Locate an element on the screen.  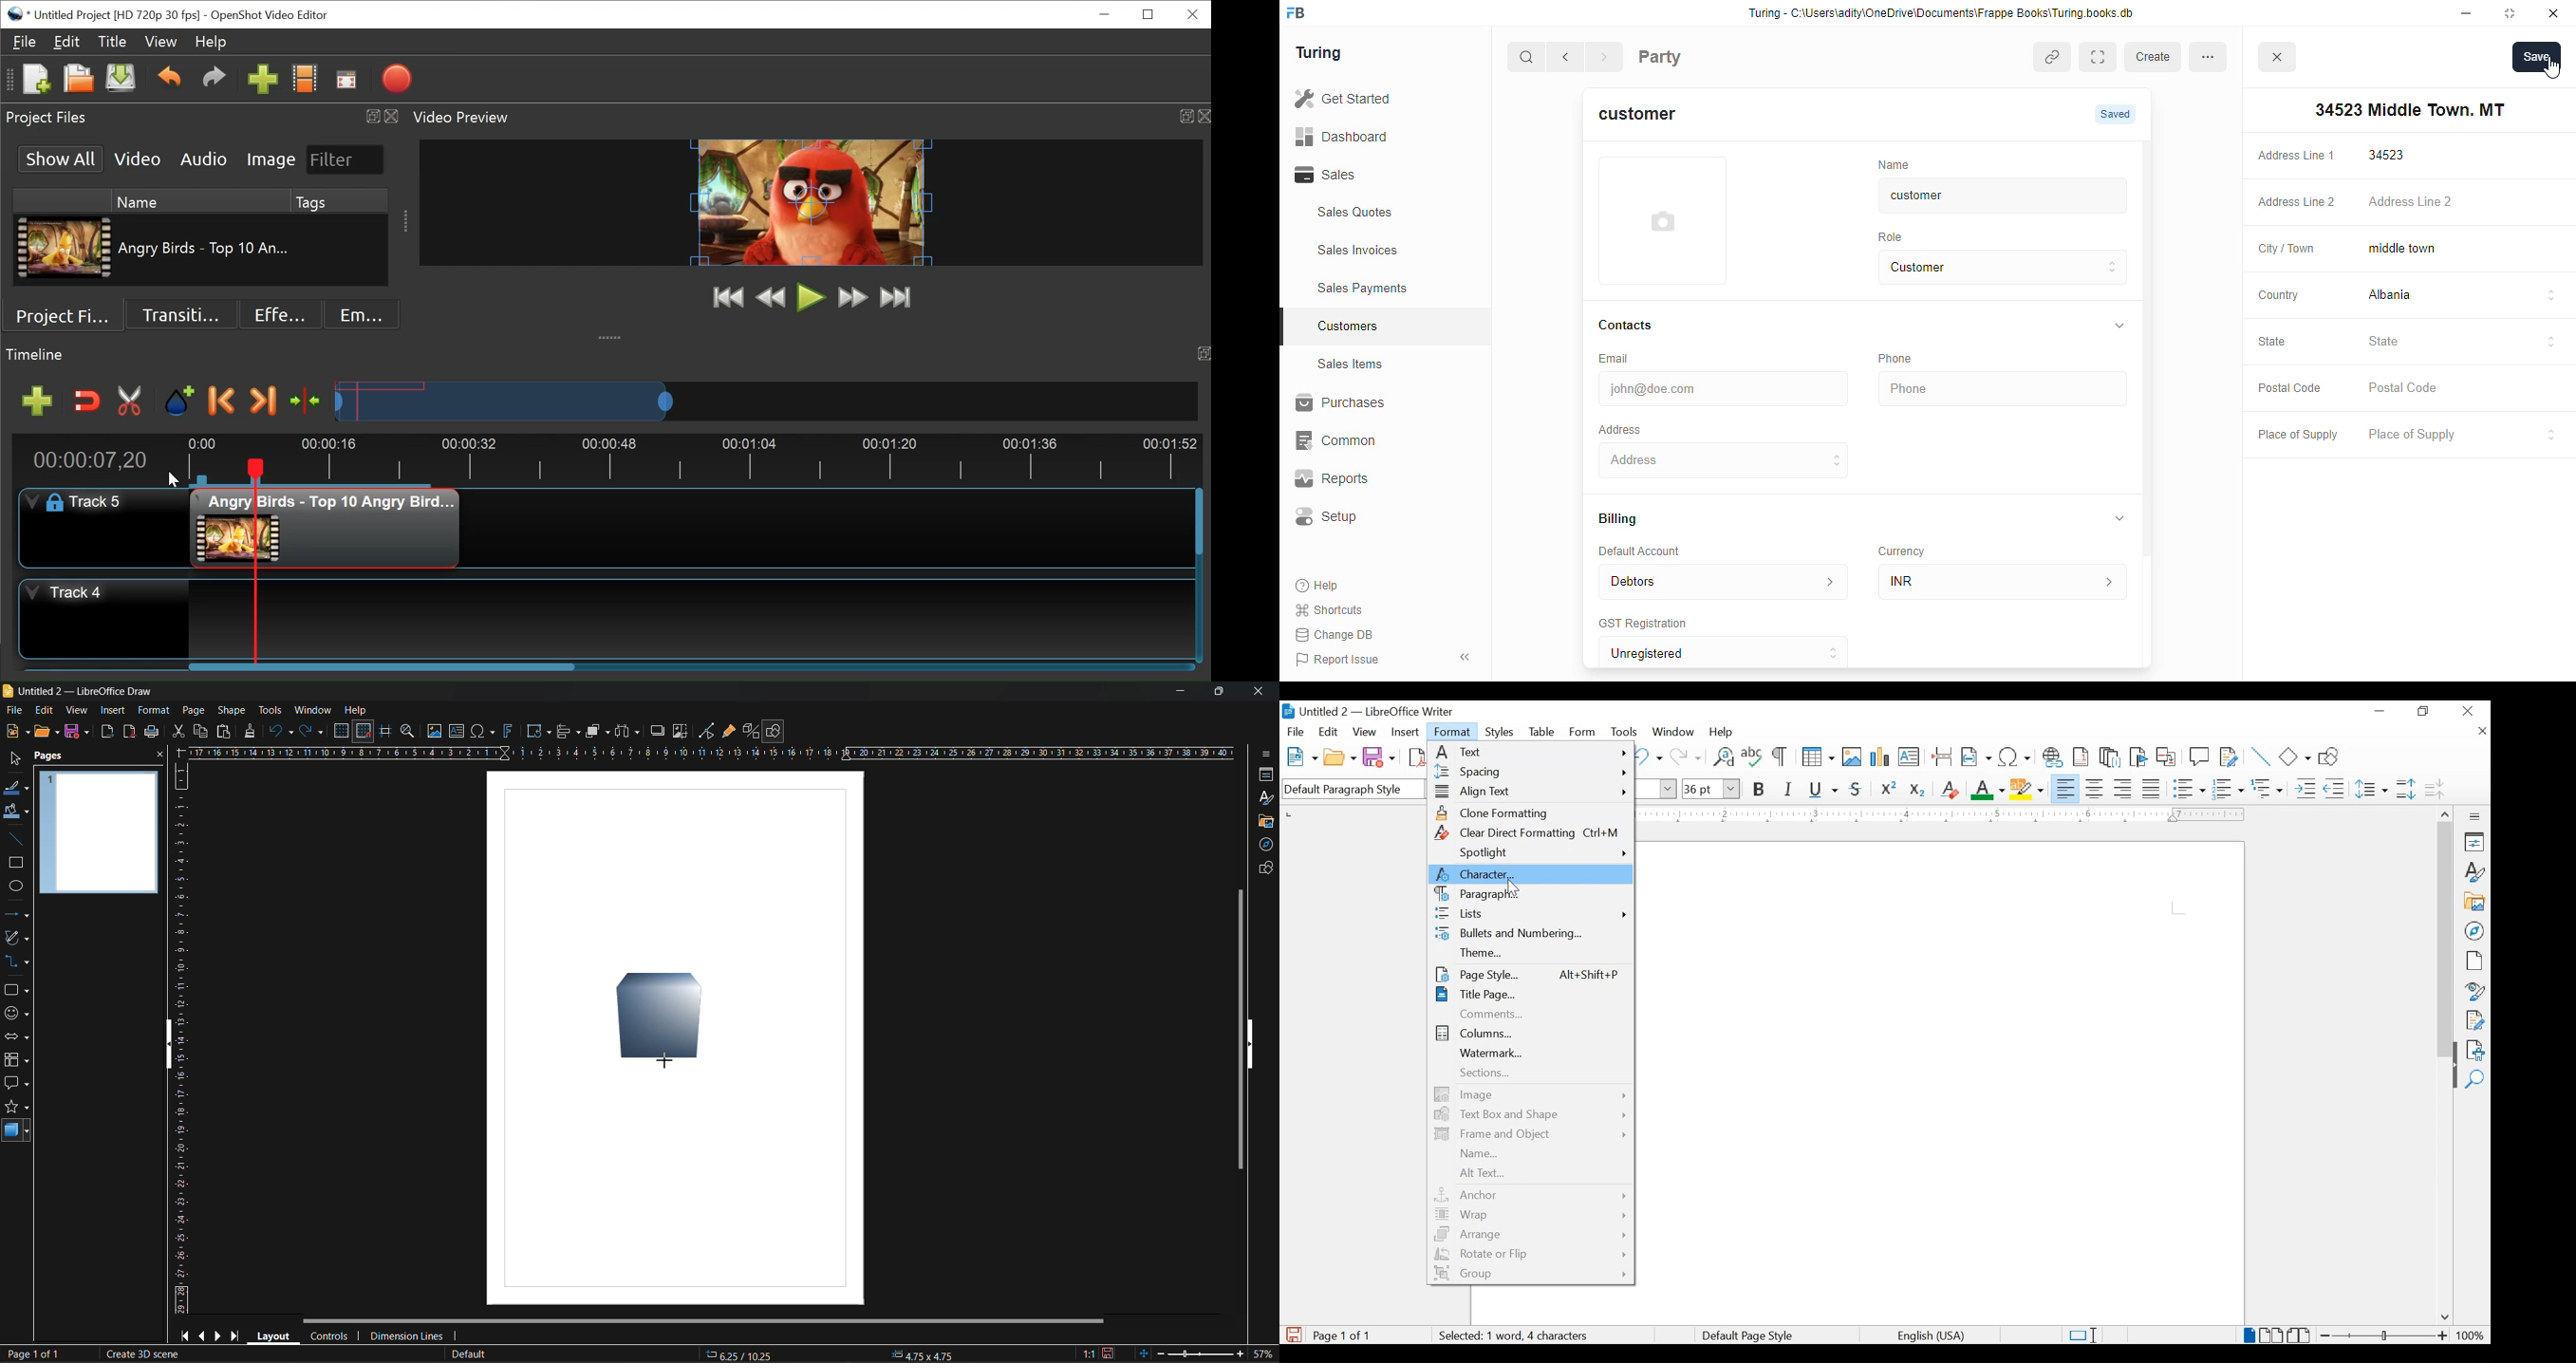
Image is located at coordinates (271, 158).